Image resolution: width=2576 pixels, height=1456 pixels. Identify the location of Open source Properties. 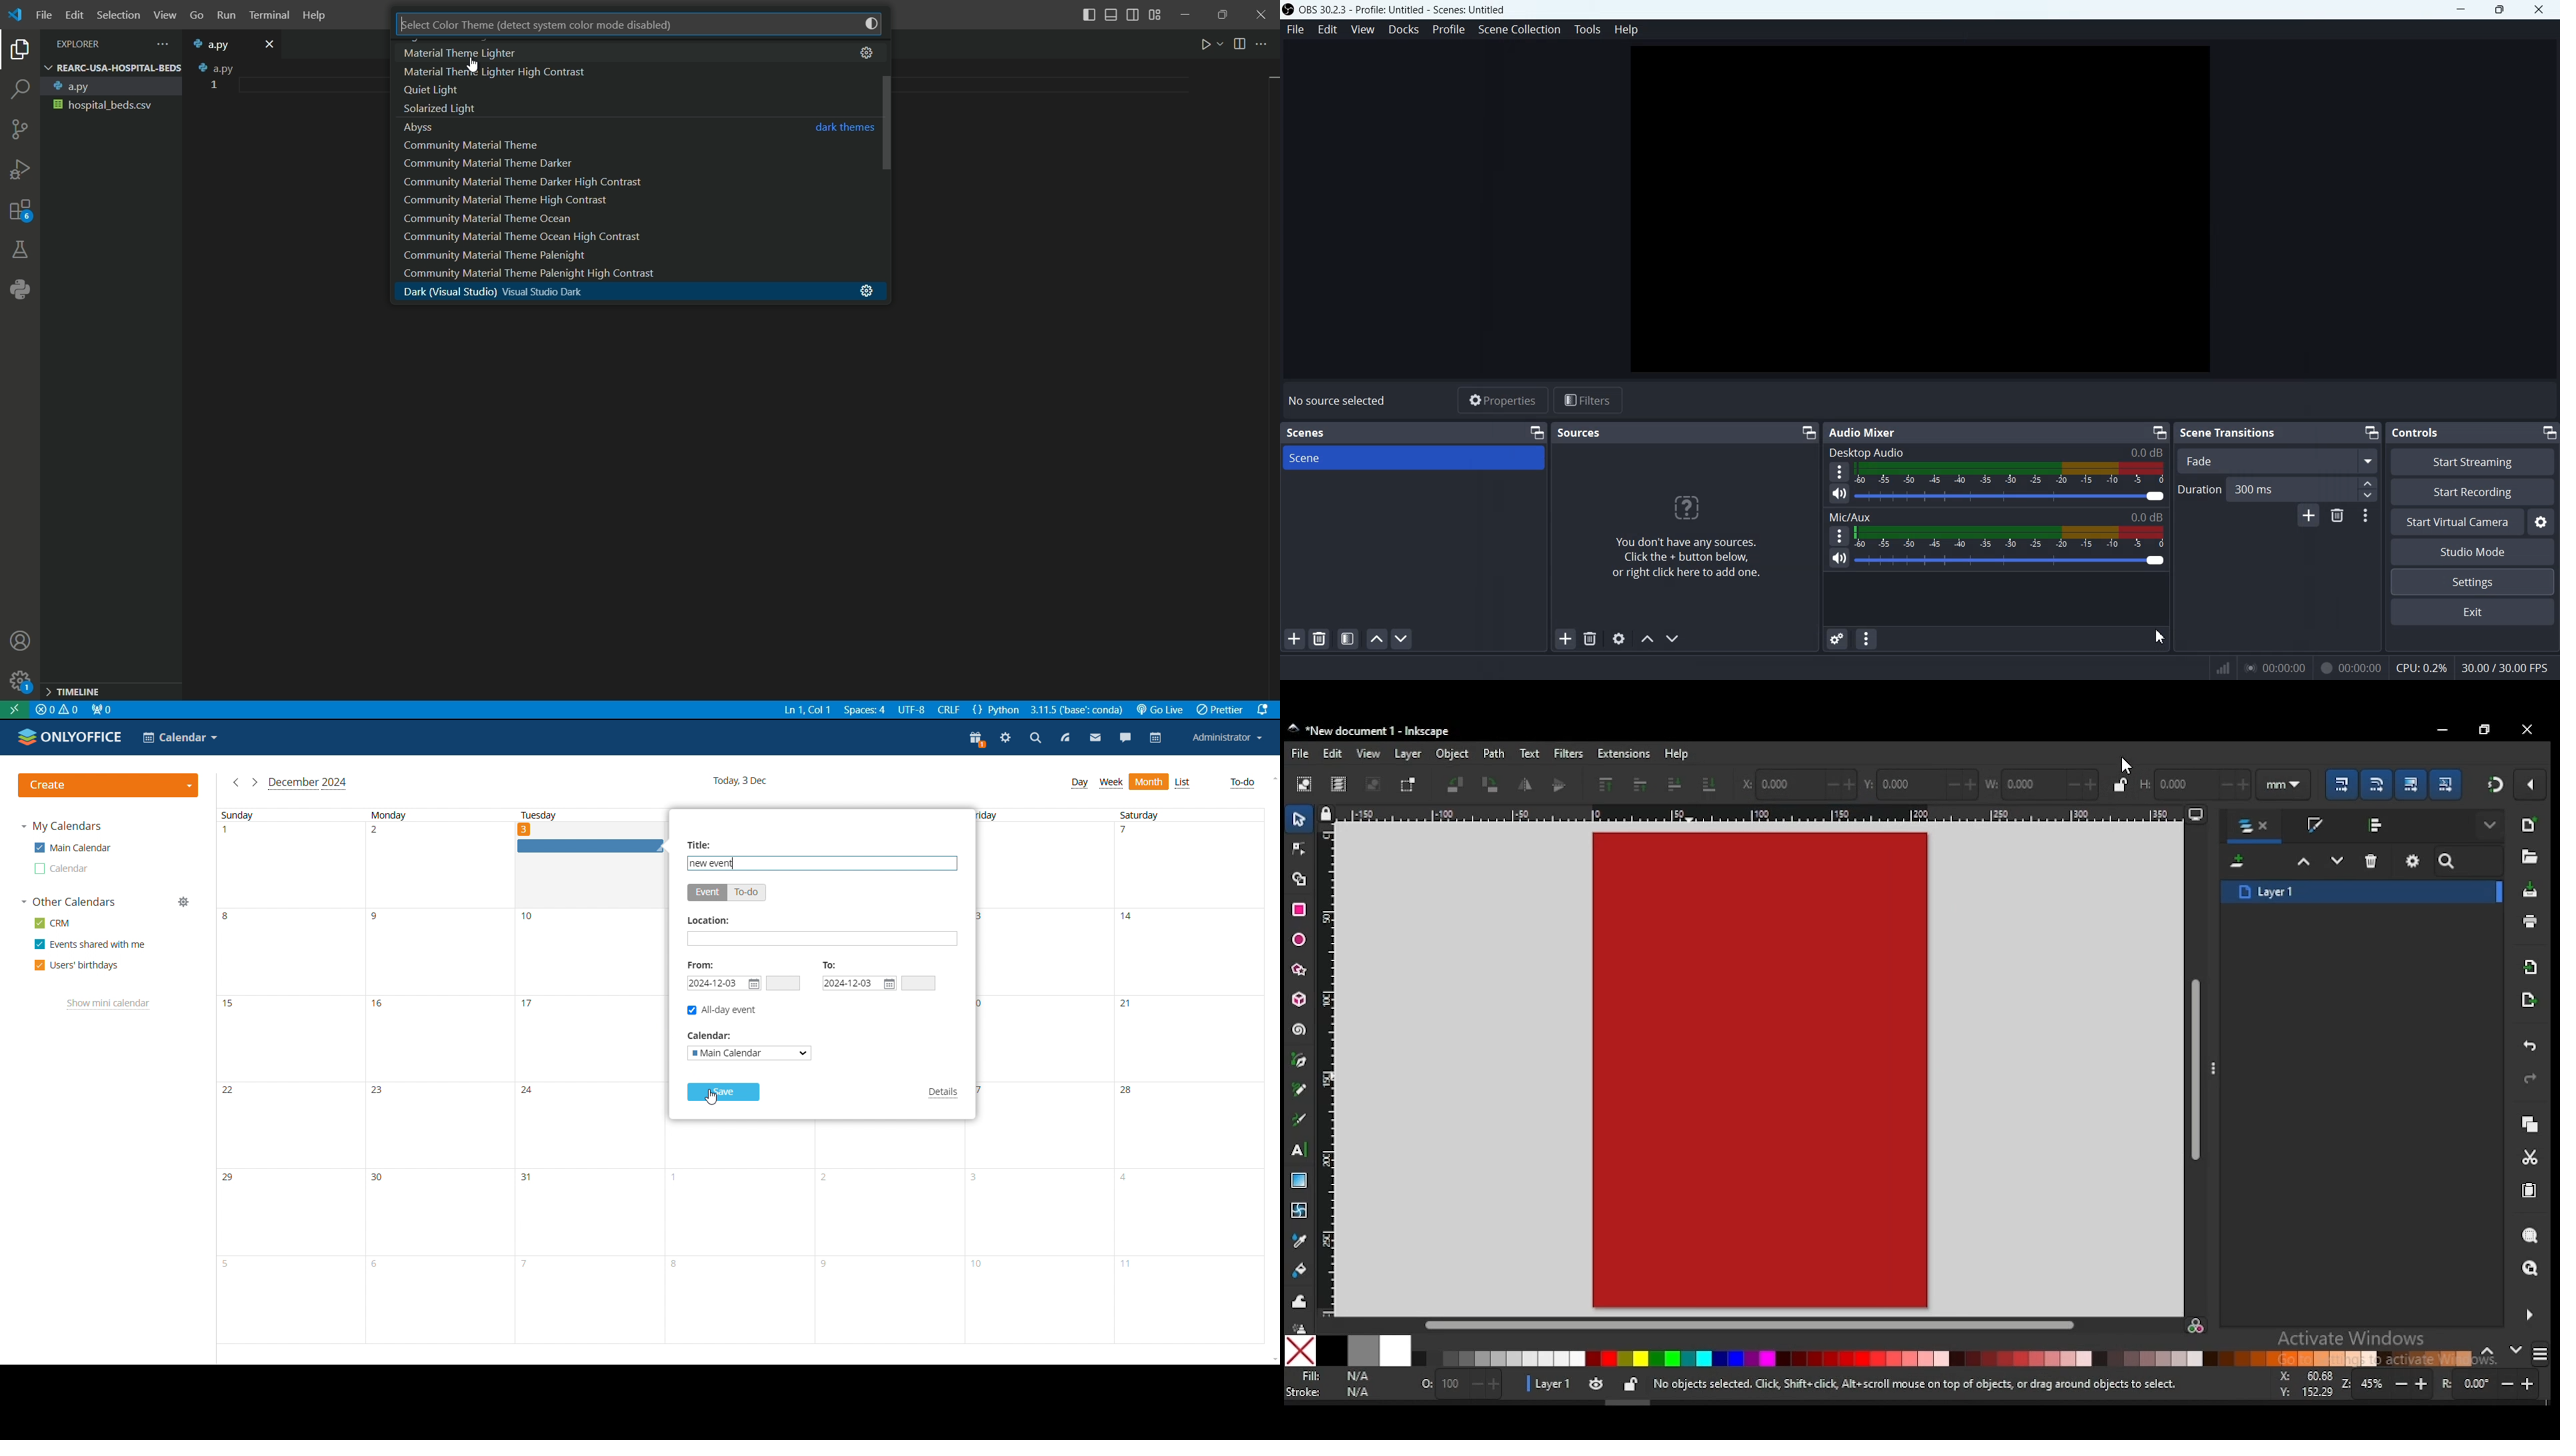
(1619, 639).